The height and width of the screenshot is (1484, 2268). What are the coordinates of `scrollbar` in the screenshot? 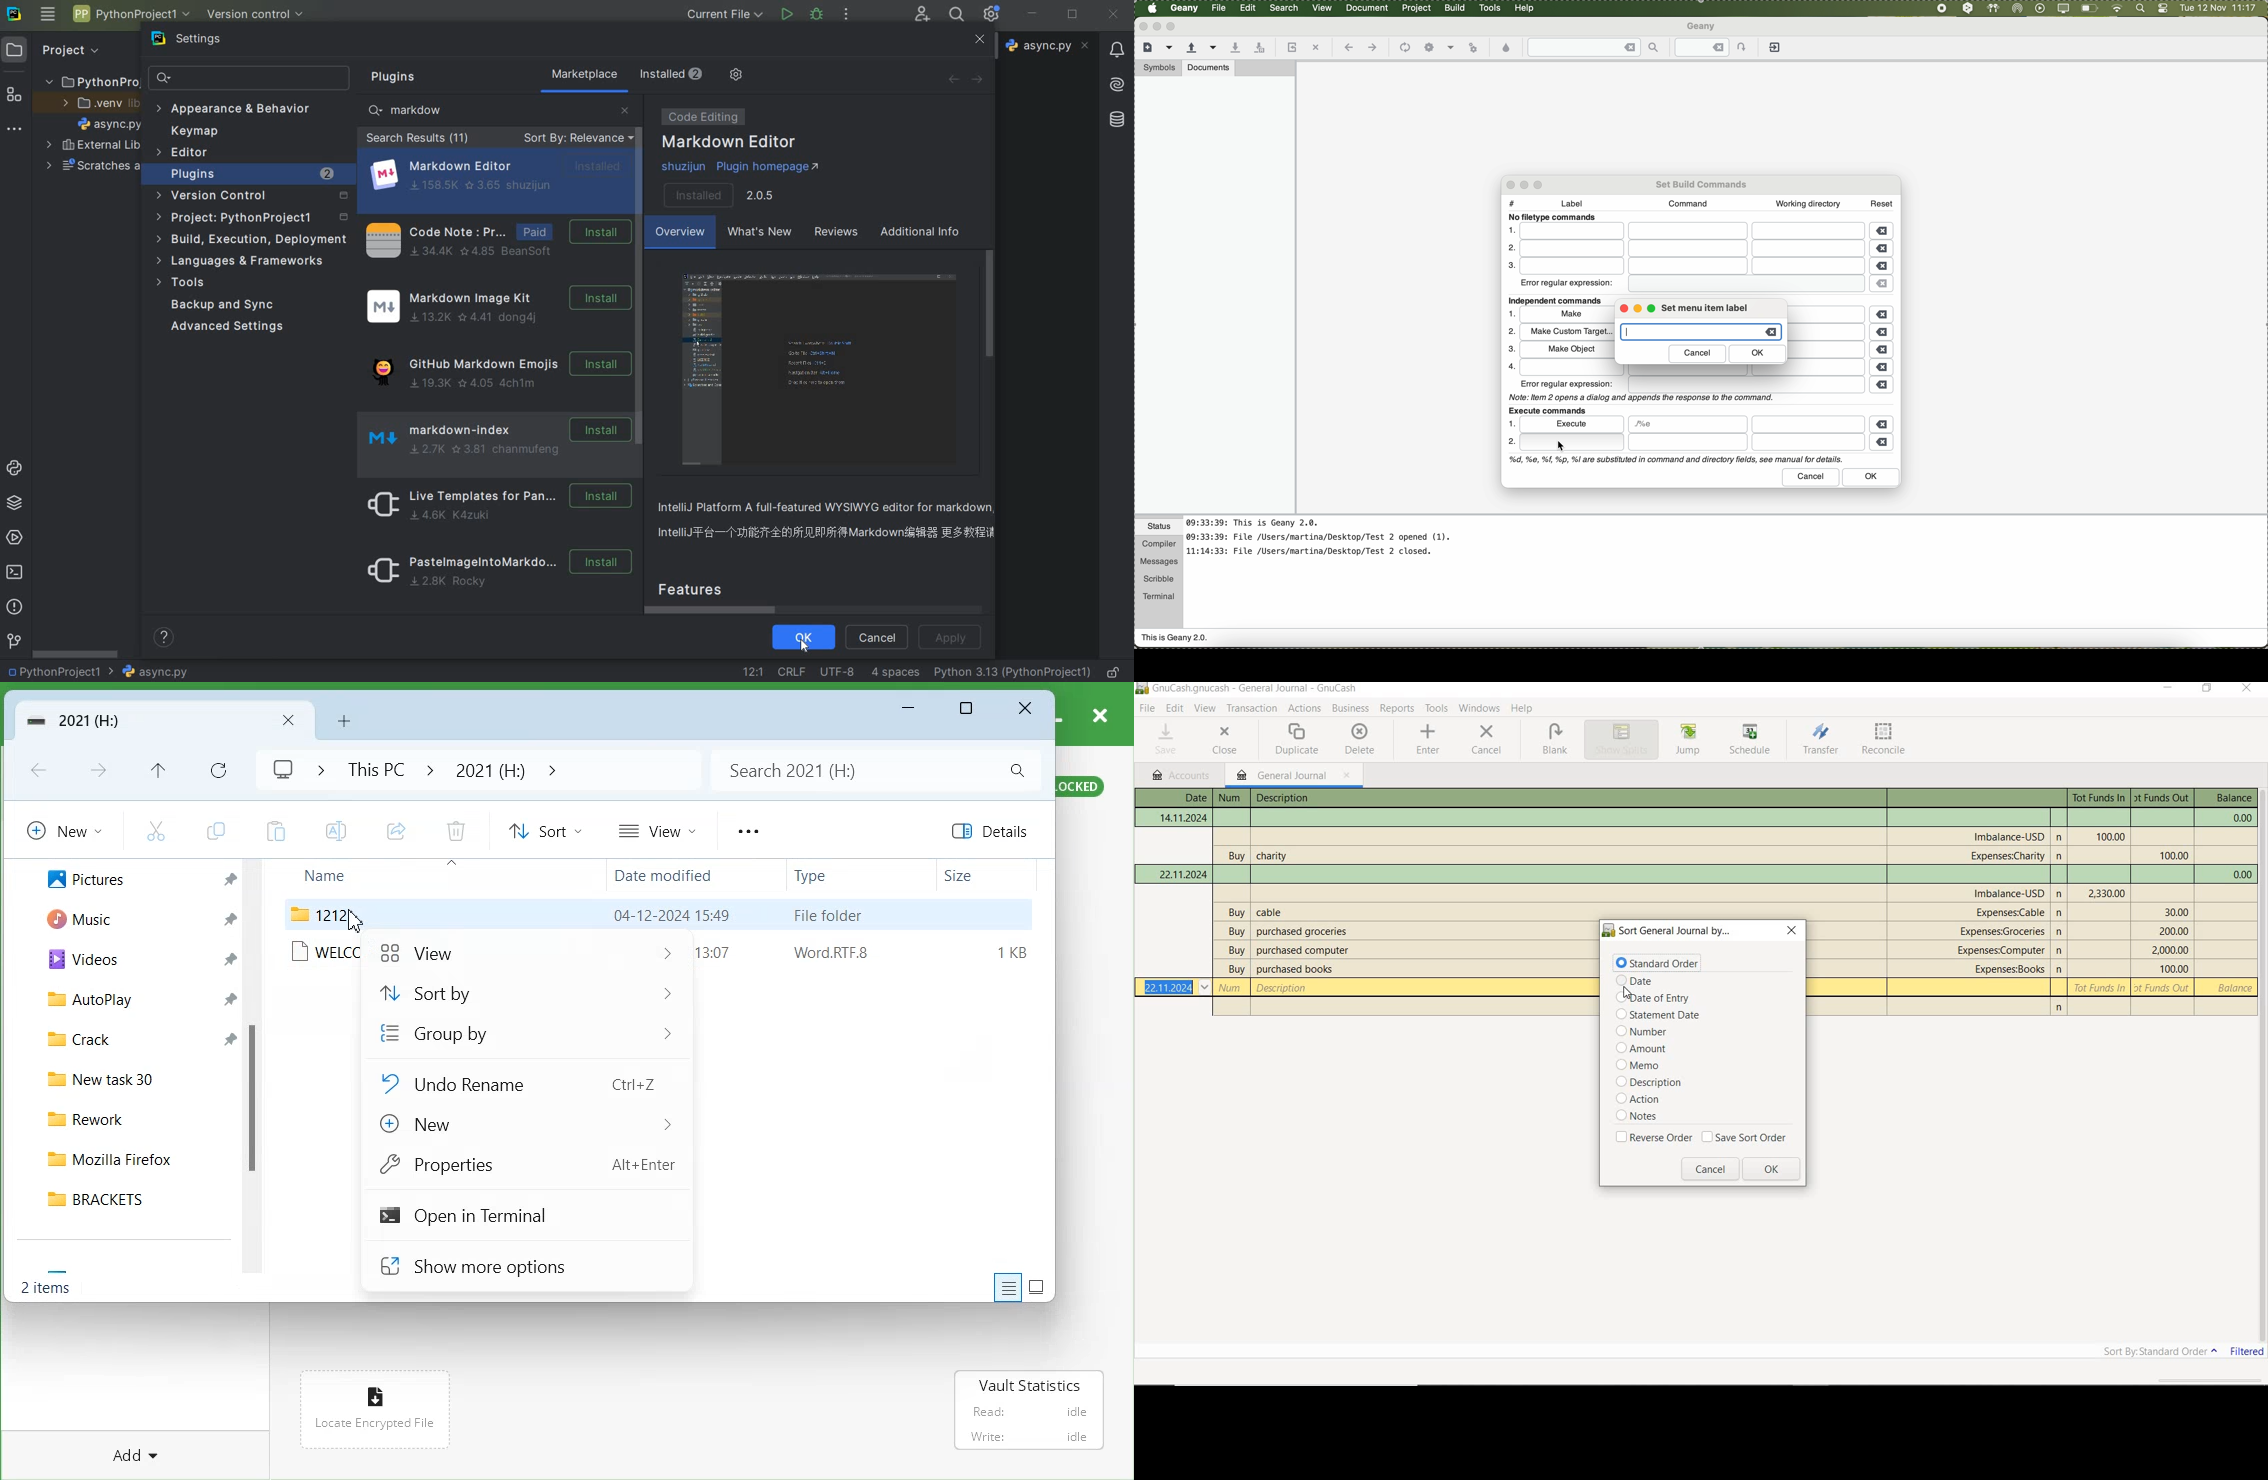 It's located at (991, 303).